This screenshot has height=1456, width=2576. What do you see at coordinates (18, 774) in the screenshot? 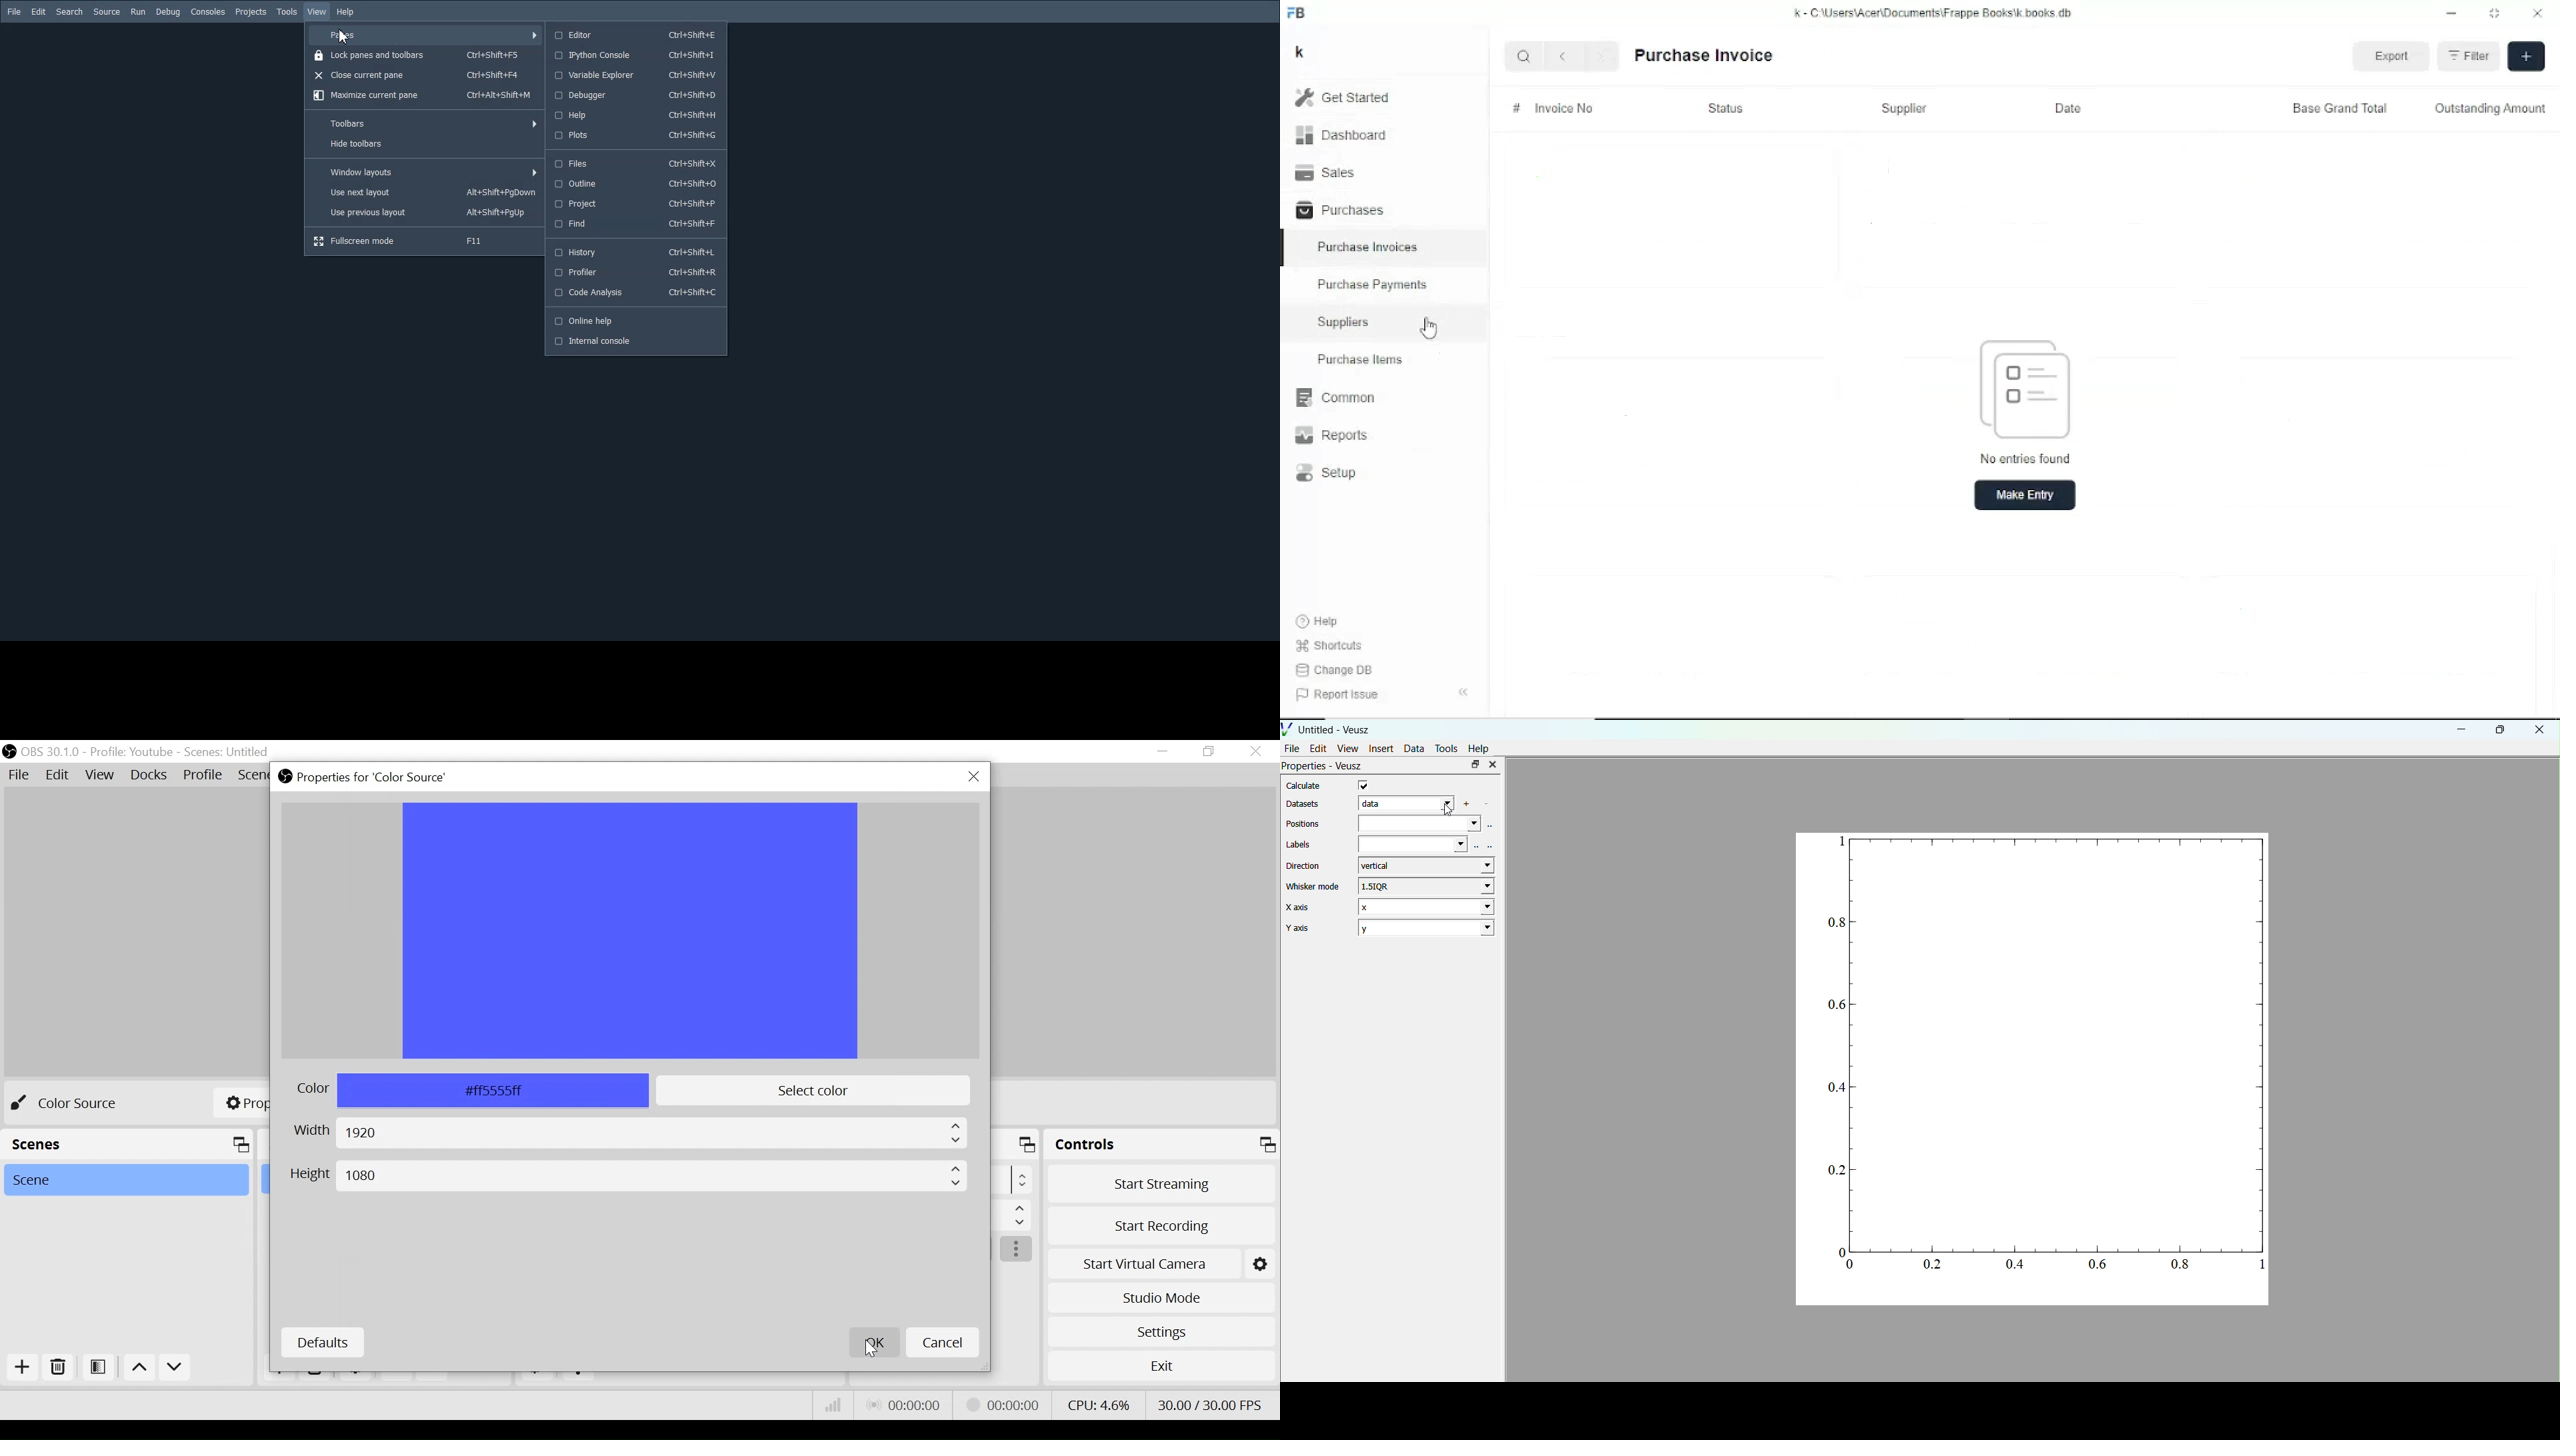
I see `File` at bounding box center [18, 774].